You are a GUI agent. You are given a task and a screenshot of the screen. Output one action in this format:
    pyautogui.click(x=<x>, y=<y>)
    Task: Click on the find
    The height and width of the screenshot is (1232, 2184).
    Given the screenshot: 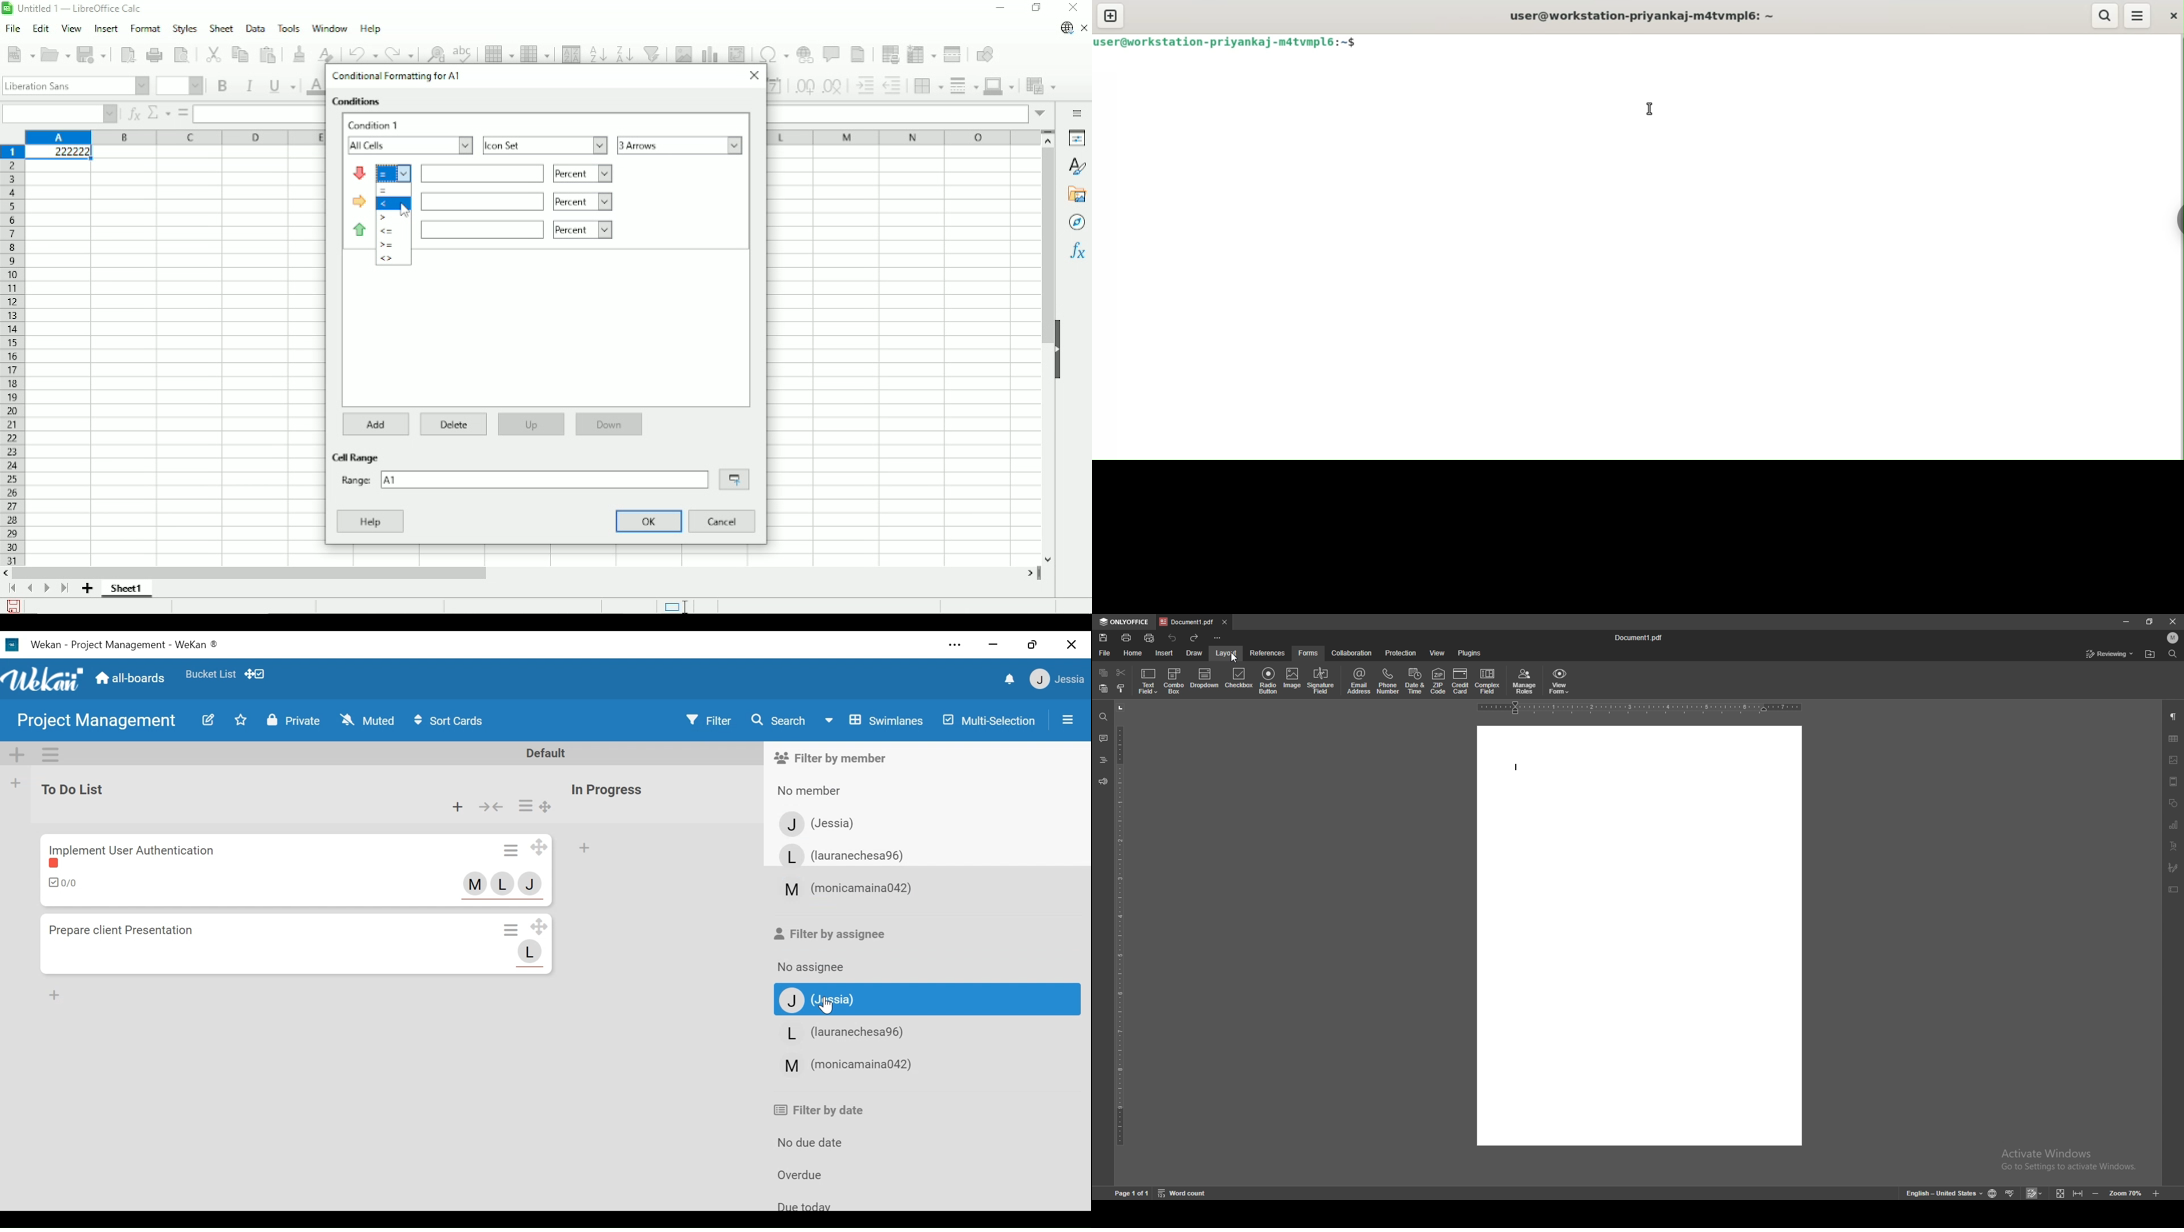 What is the action you would take?
    pyautogui.click(x=2173, y=654)
    